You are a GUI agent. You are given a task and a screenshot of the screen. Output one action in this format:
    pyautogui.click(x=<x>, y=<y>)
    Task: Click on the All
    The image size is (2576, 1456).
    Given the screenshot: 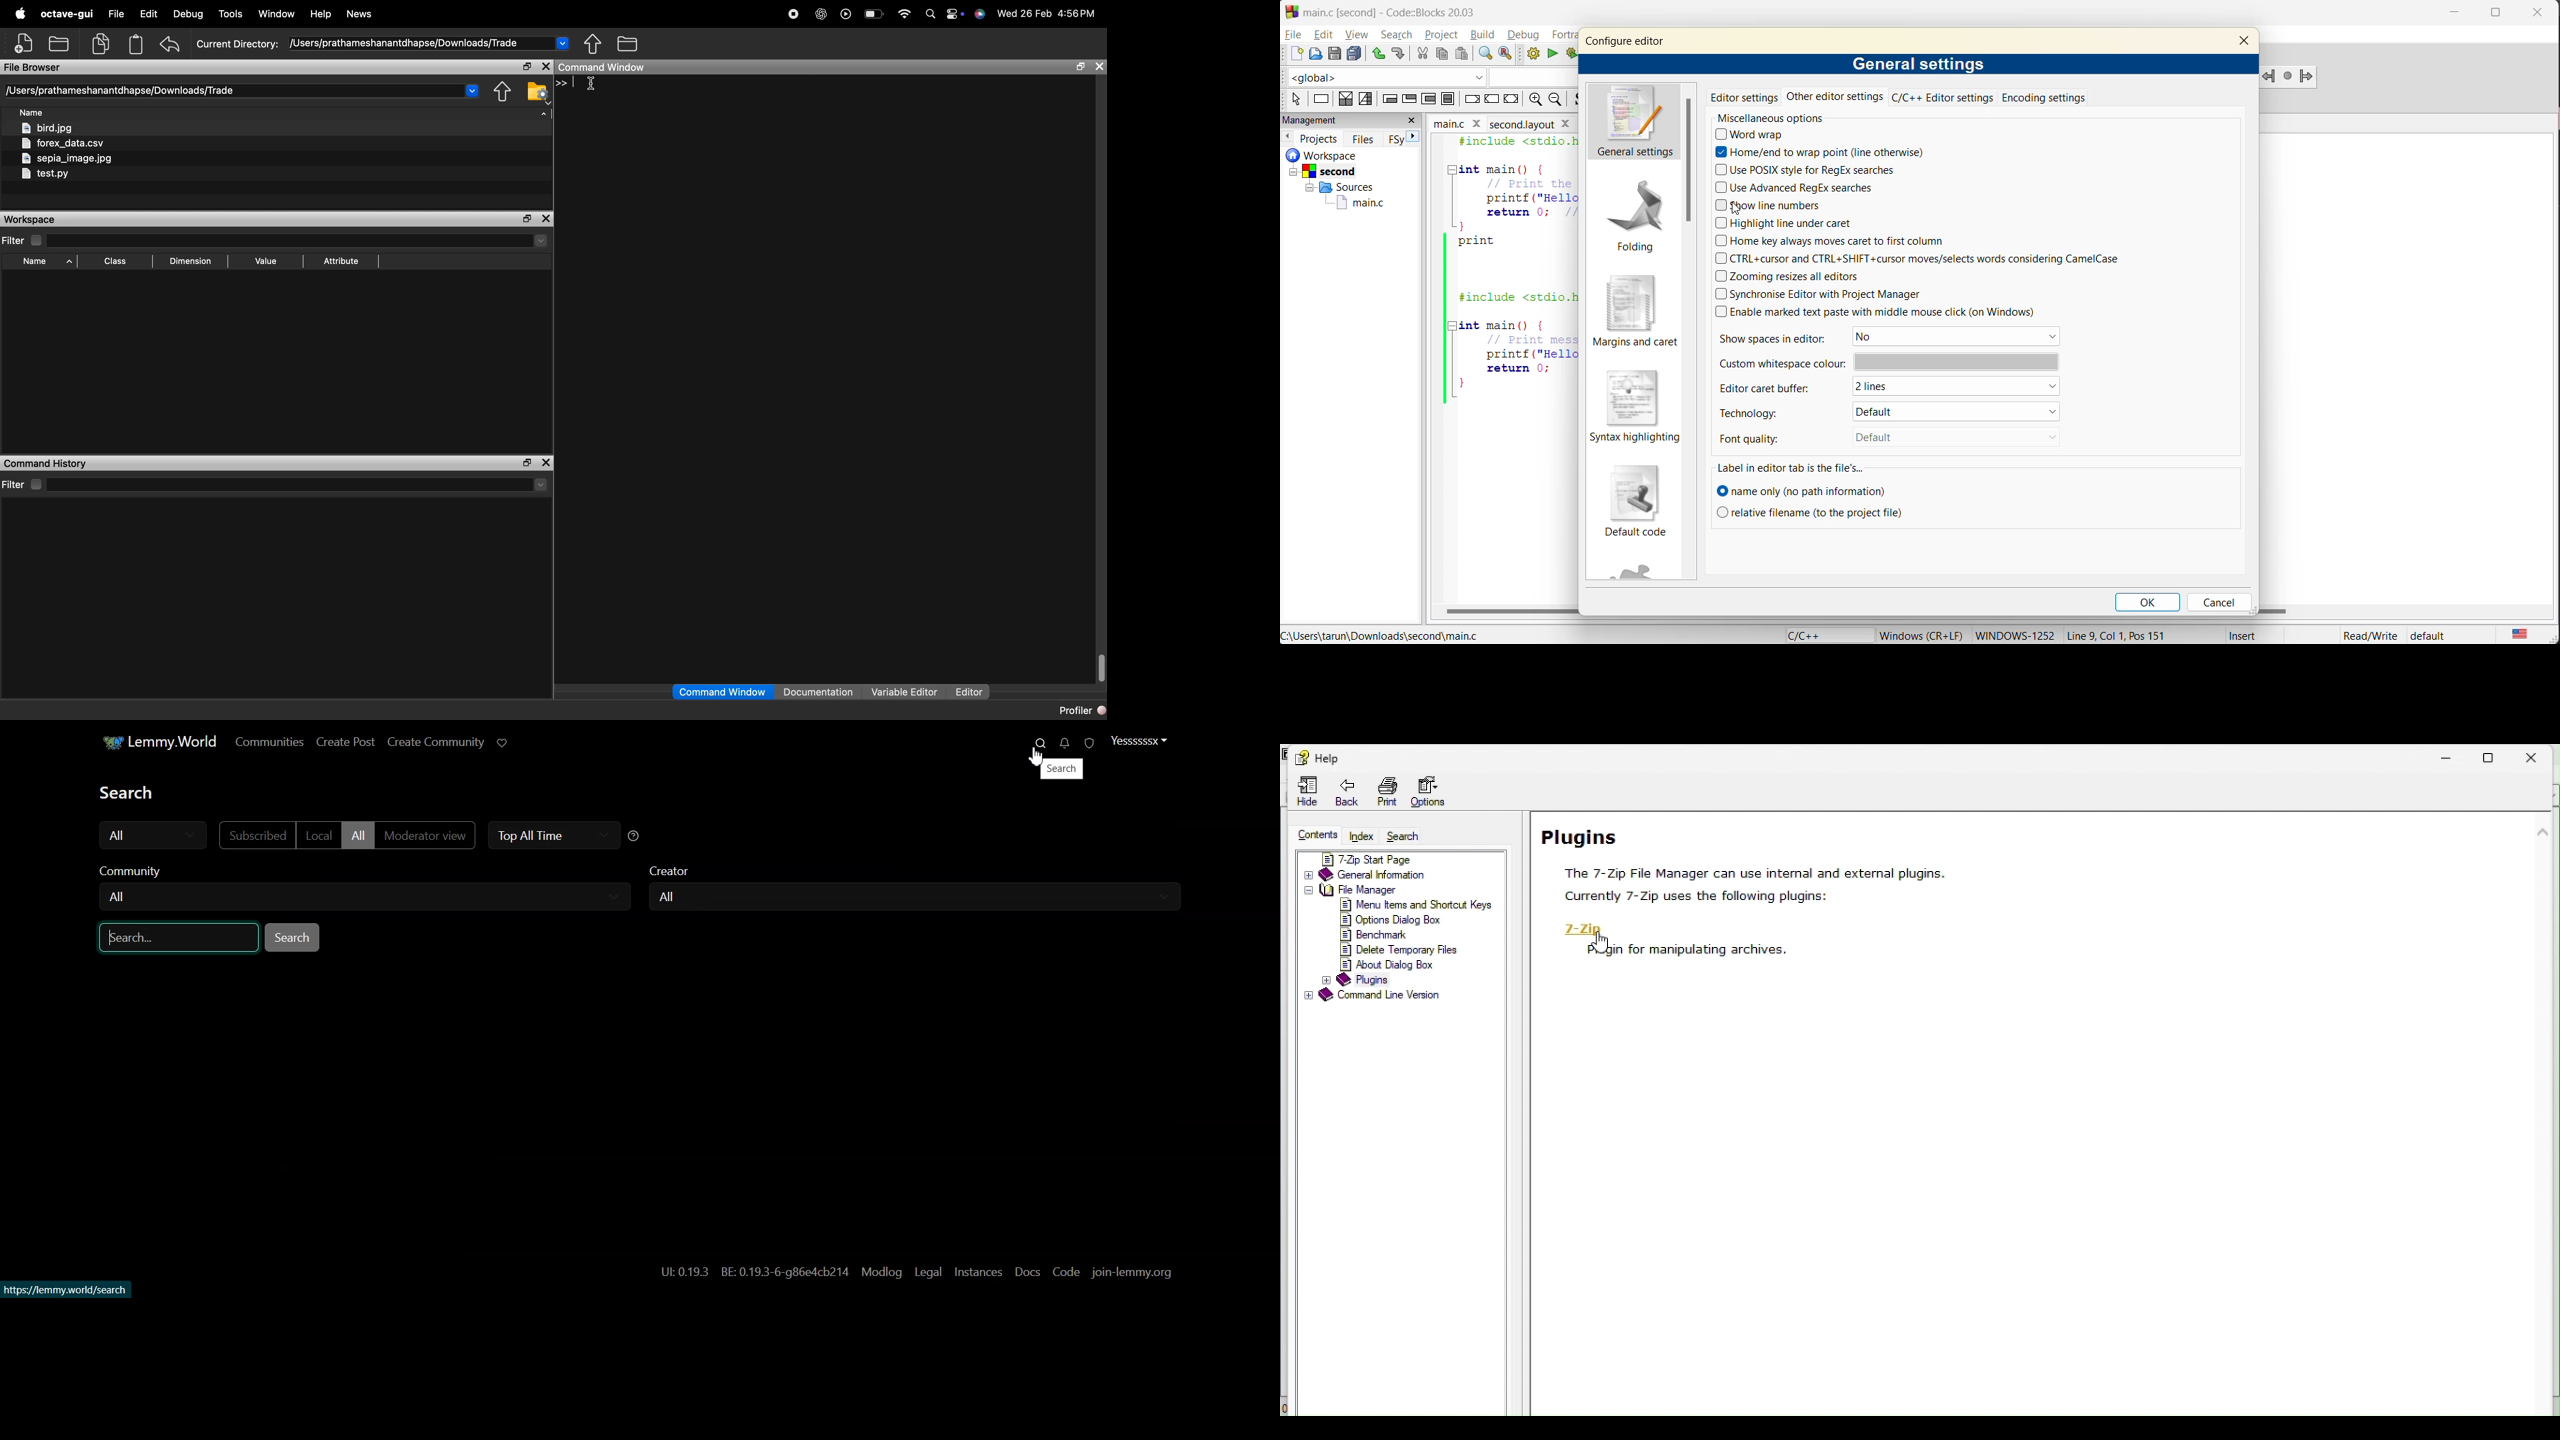 What is the action you would take?
    pyautogui.click(x=150, y=834)
    